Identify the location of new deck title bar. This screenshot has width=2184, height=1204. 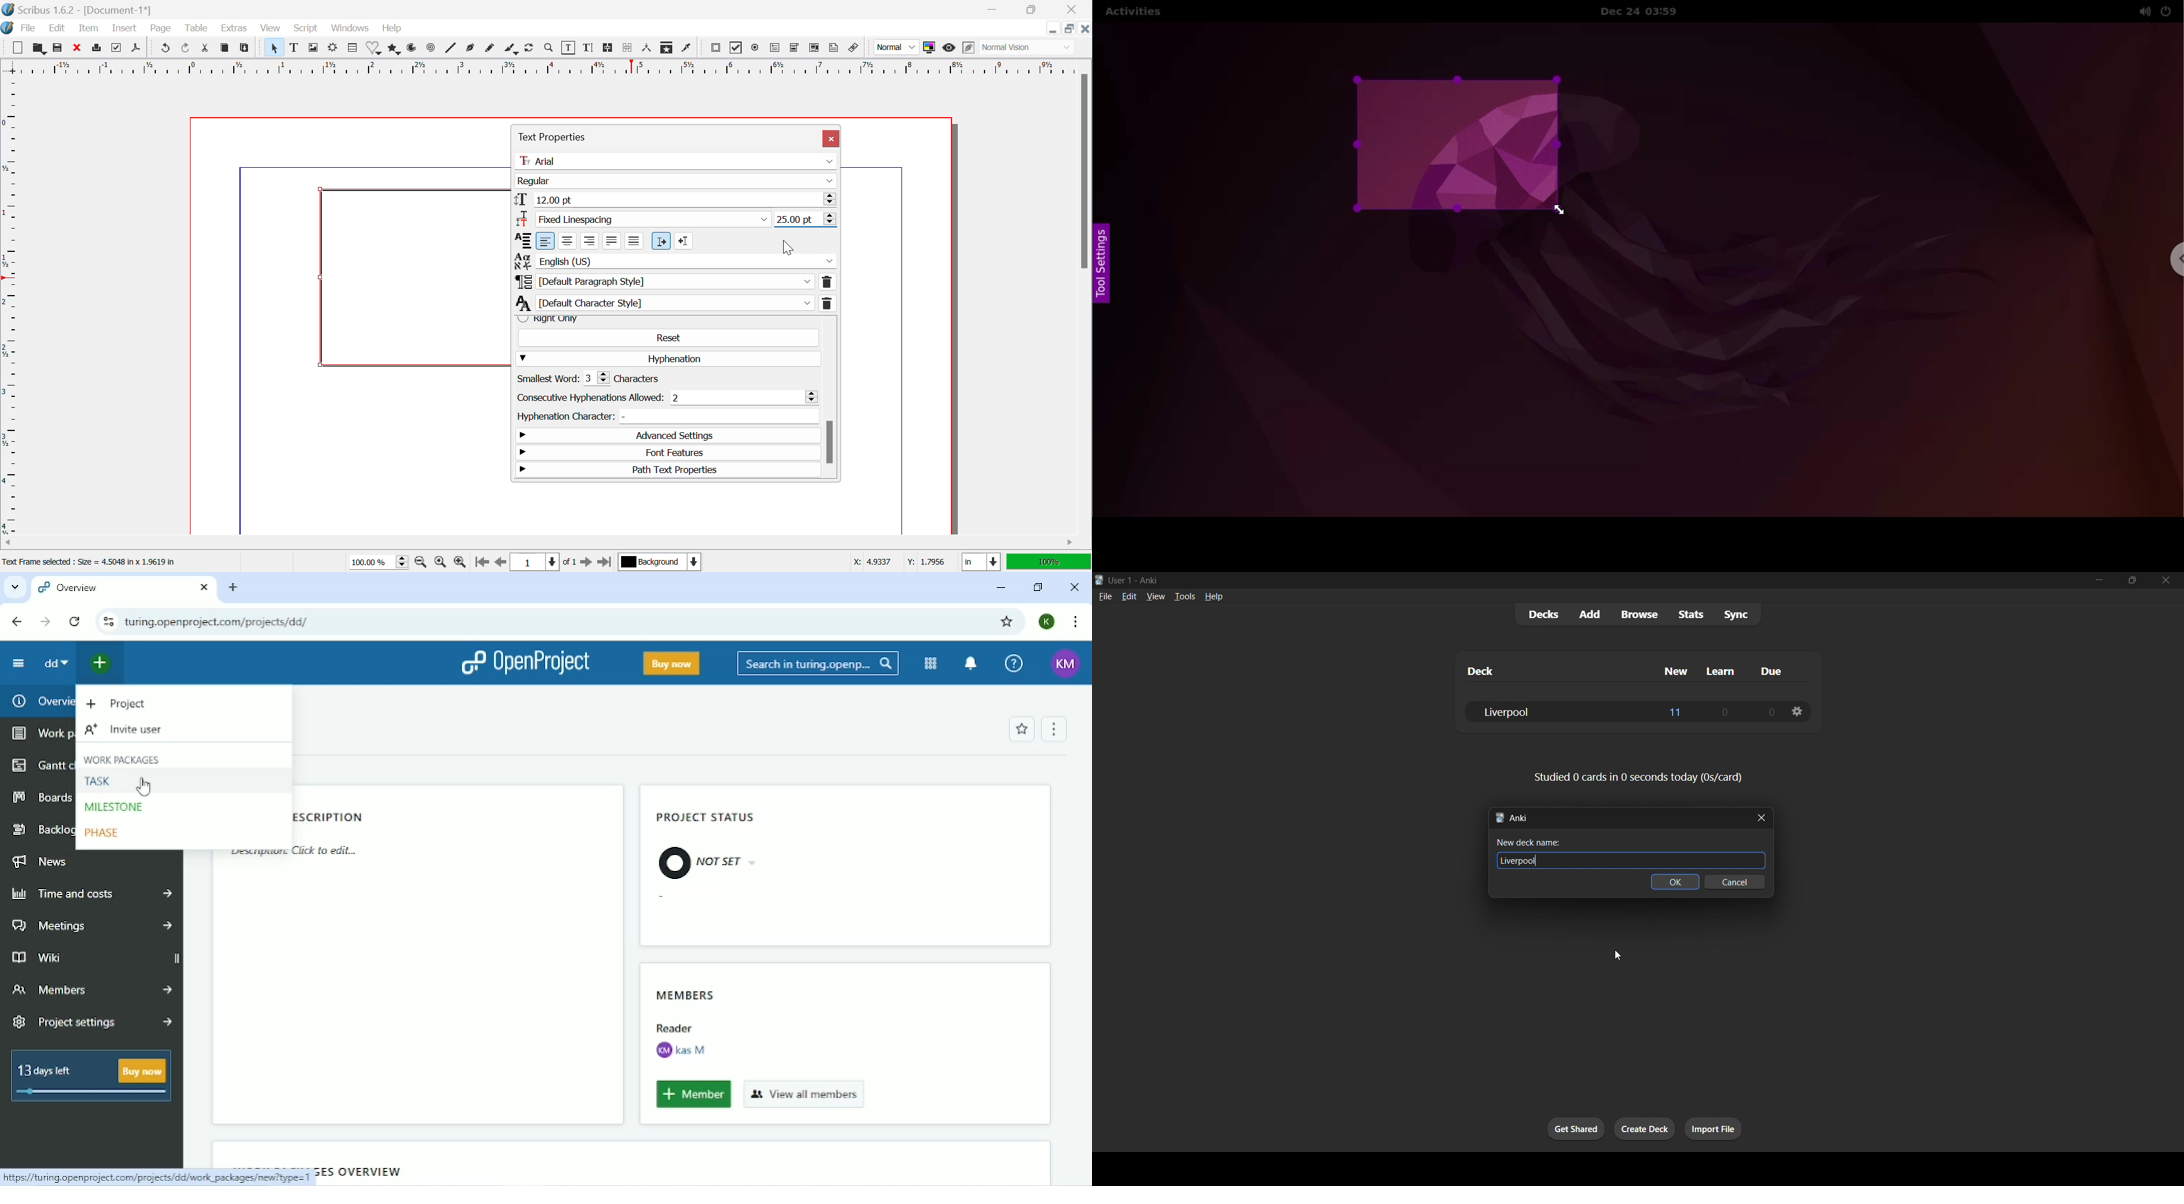
(1612, 817).